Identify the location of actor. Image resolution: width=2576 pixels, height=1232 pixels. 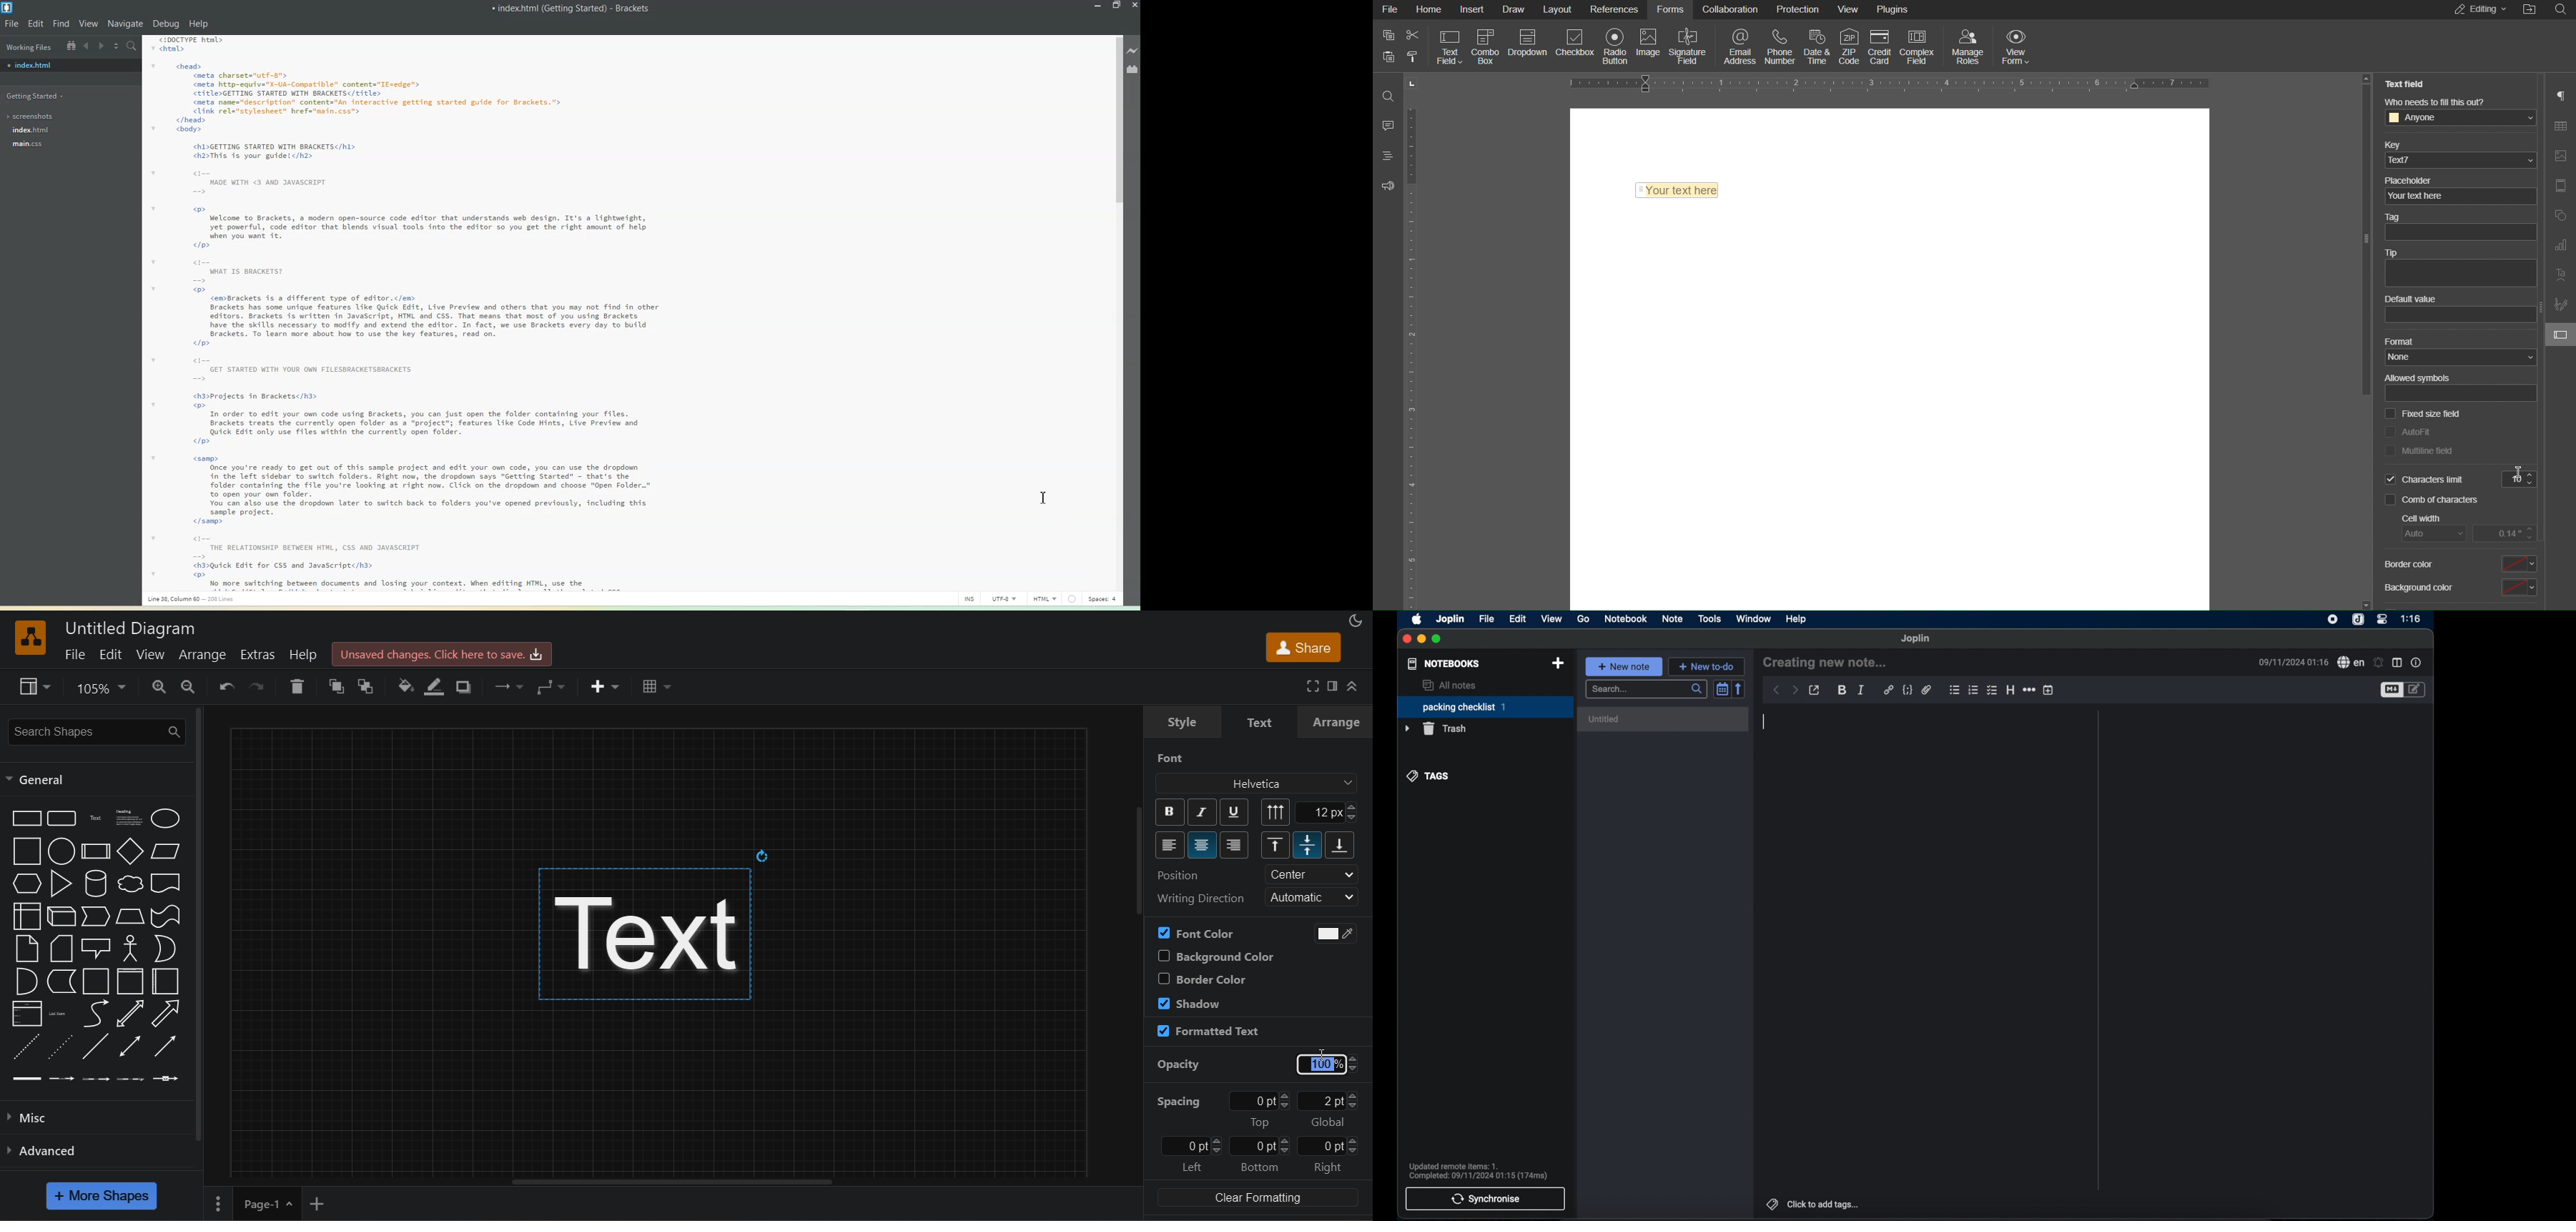
(132, 949).